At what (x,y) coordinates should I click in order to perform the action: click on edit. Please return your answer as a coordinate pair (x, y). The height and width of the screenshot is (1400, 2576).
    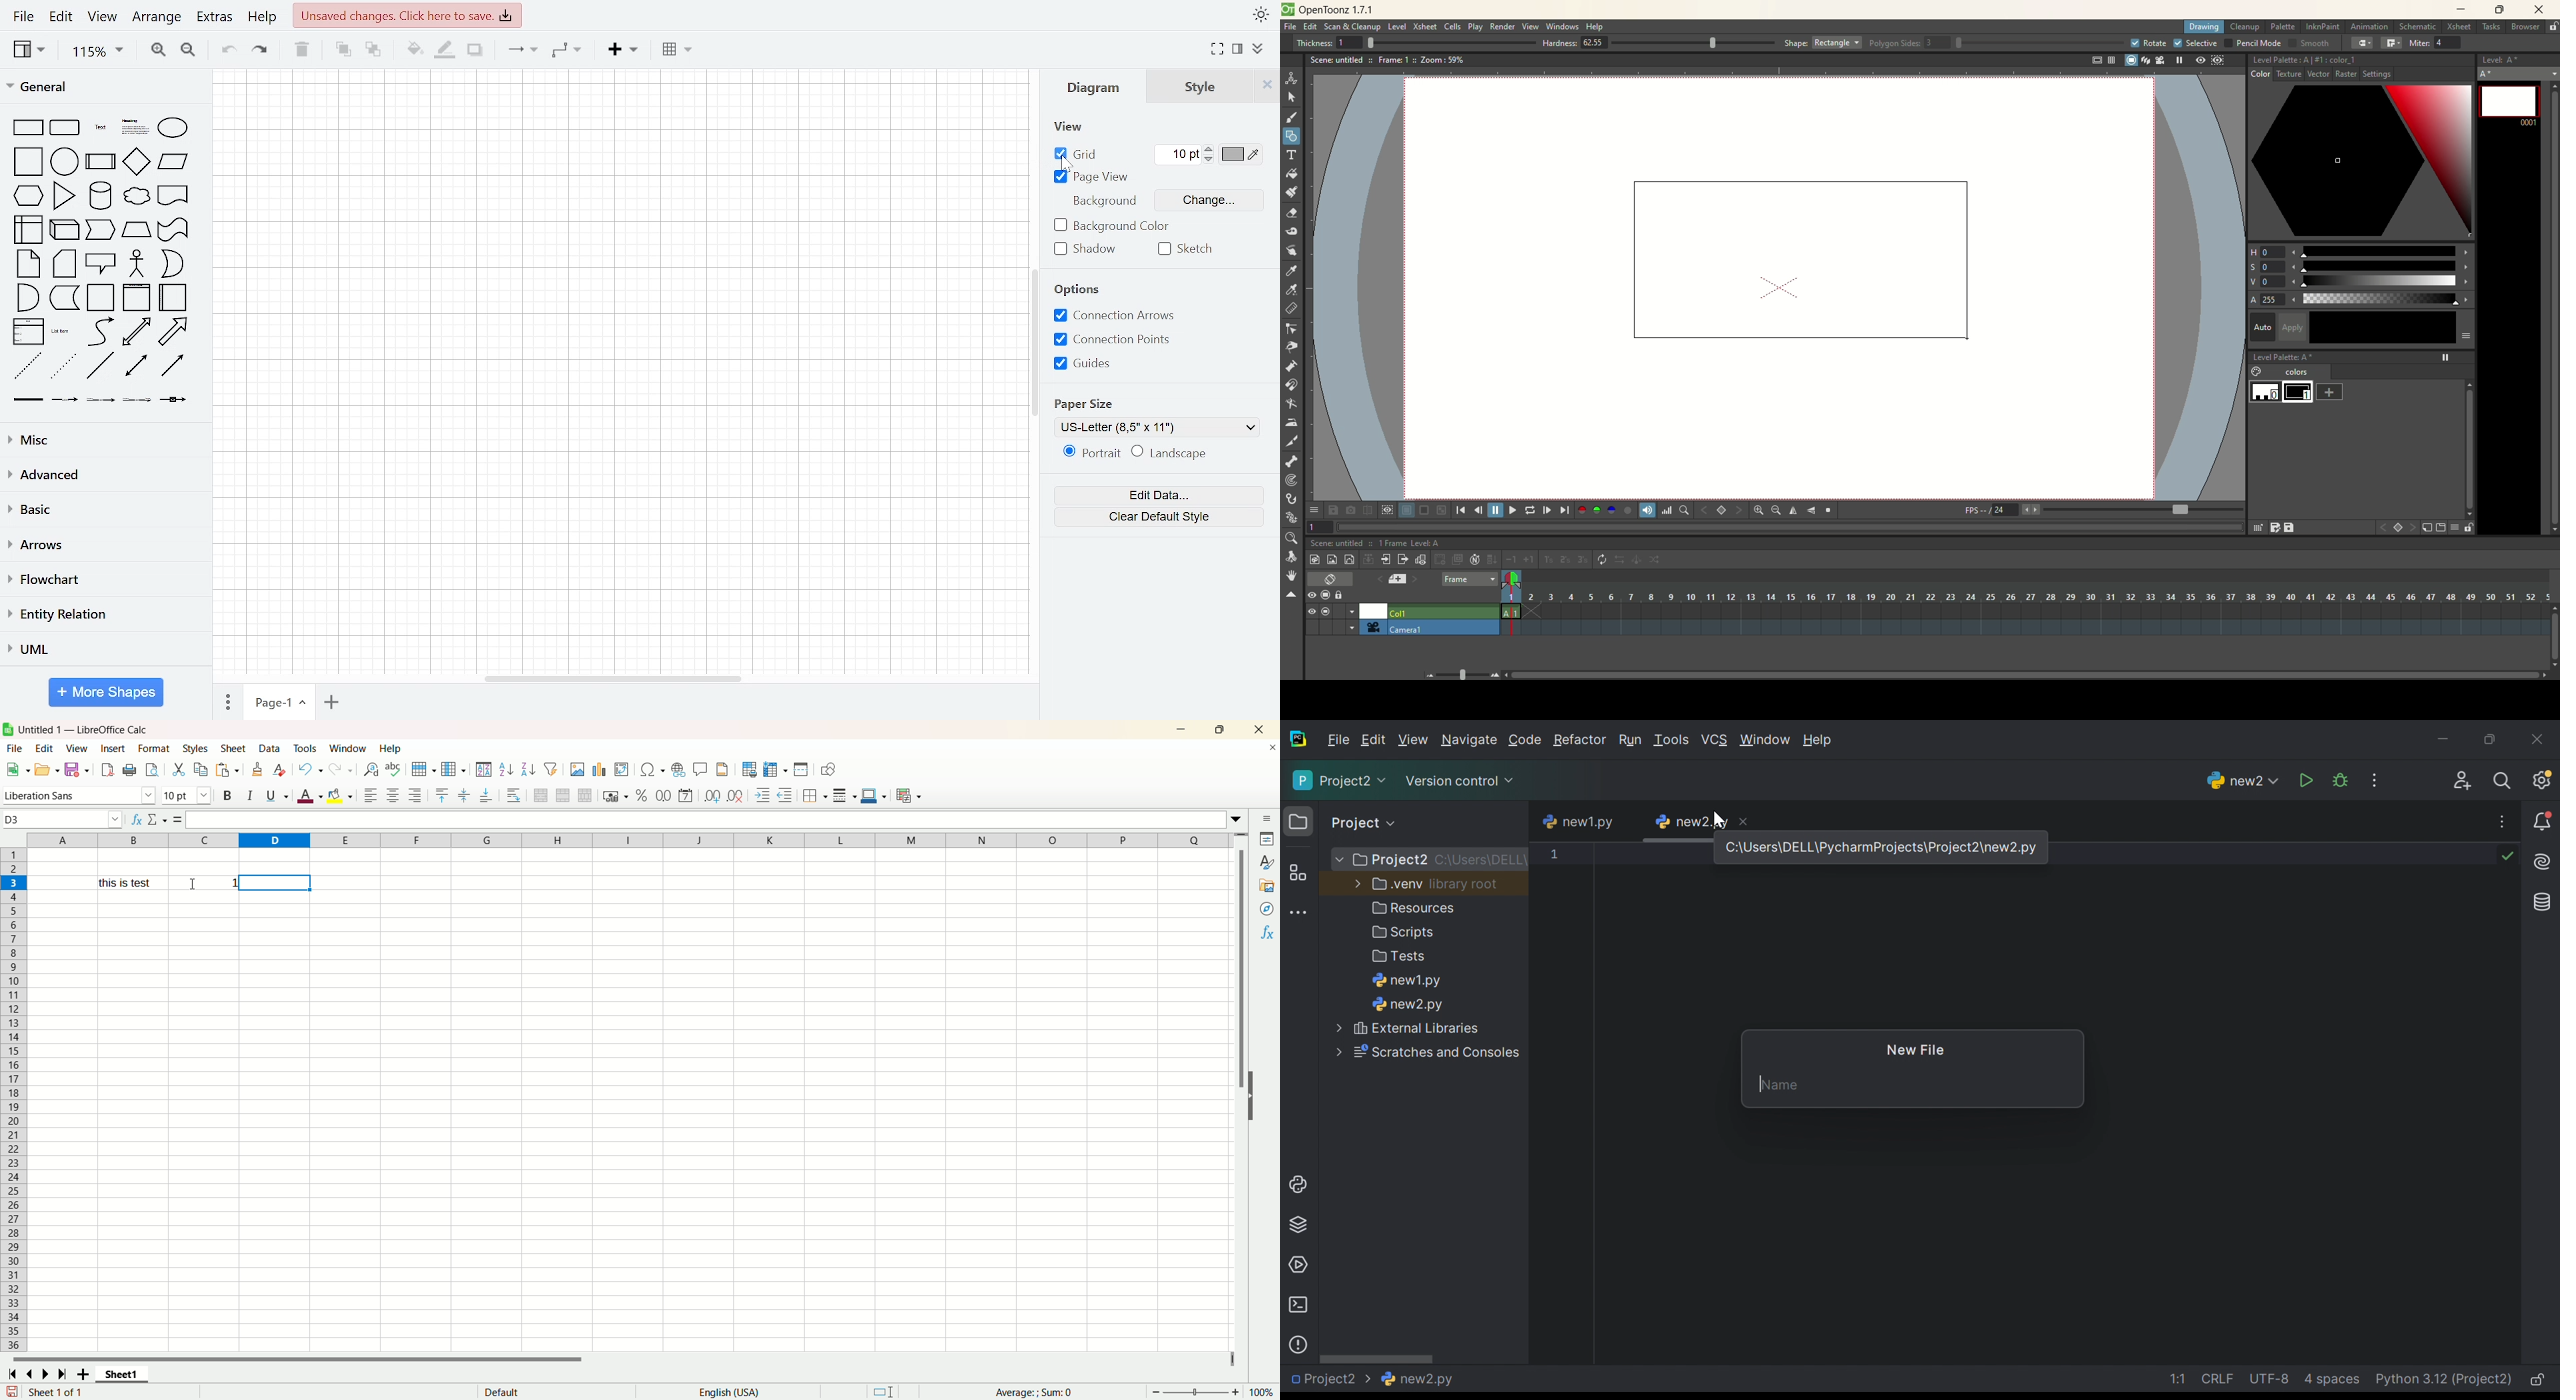
    Looking at the image, I should click on (62, 16).